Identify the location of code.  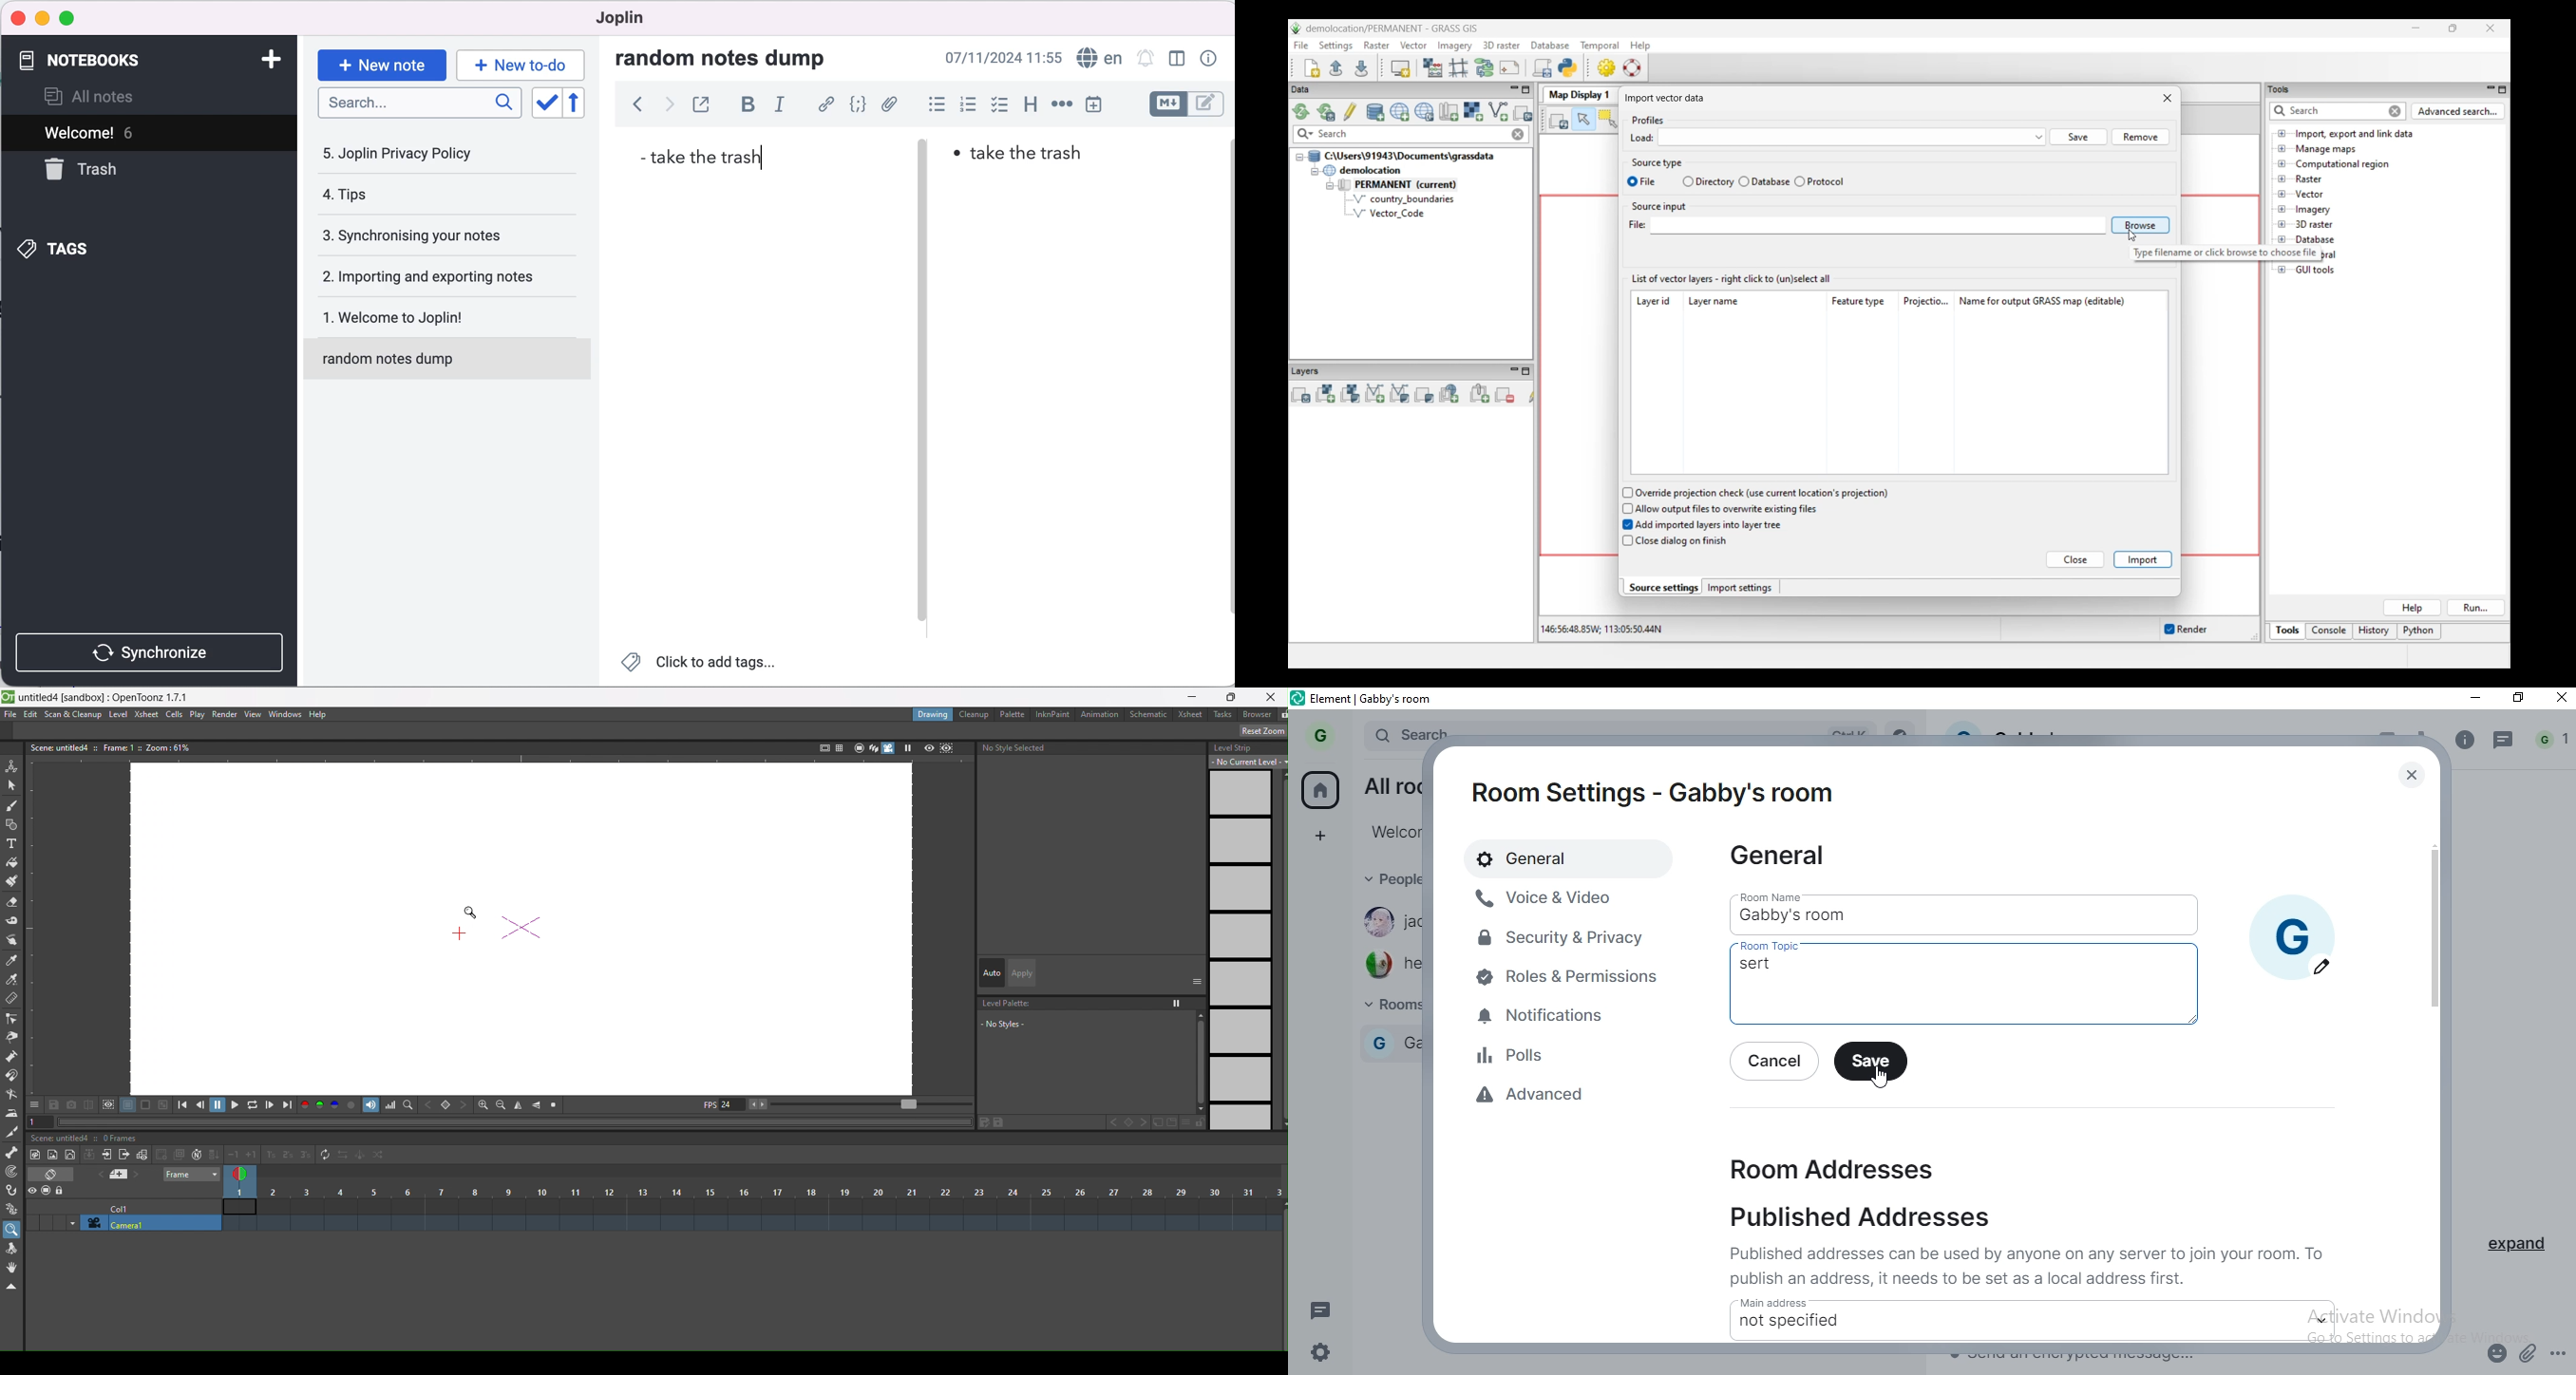
(855, 106).